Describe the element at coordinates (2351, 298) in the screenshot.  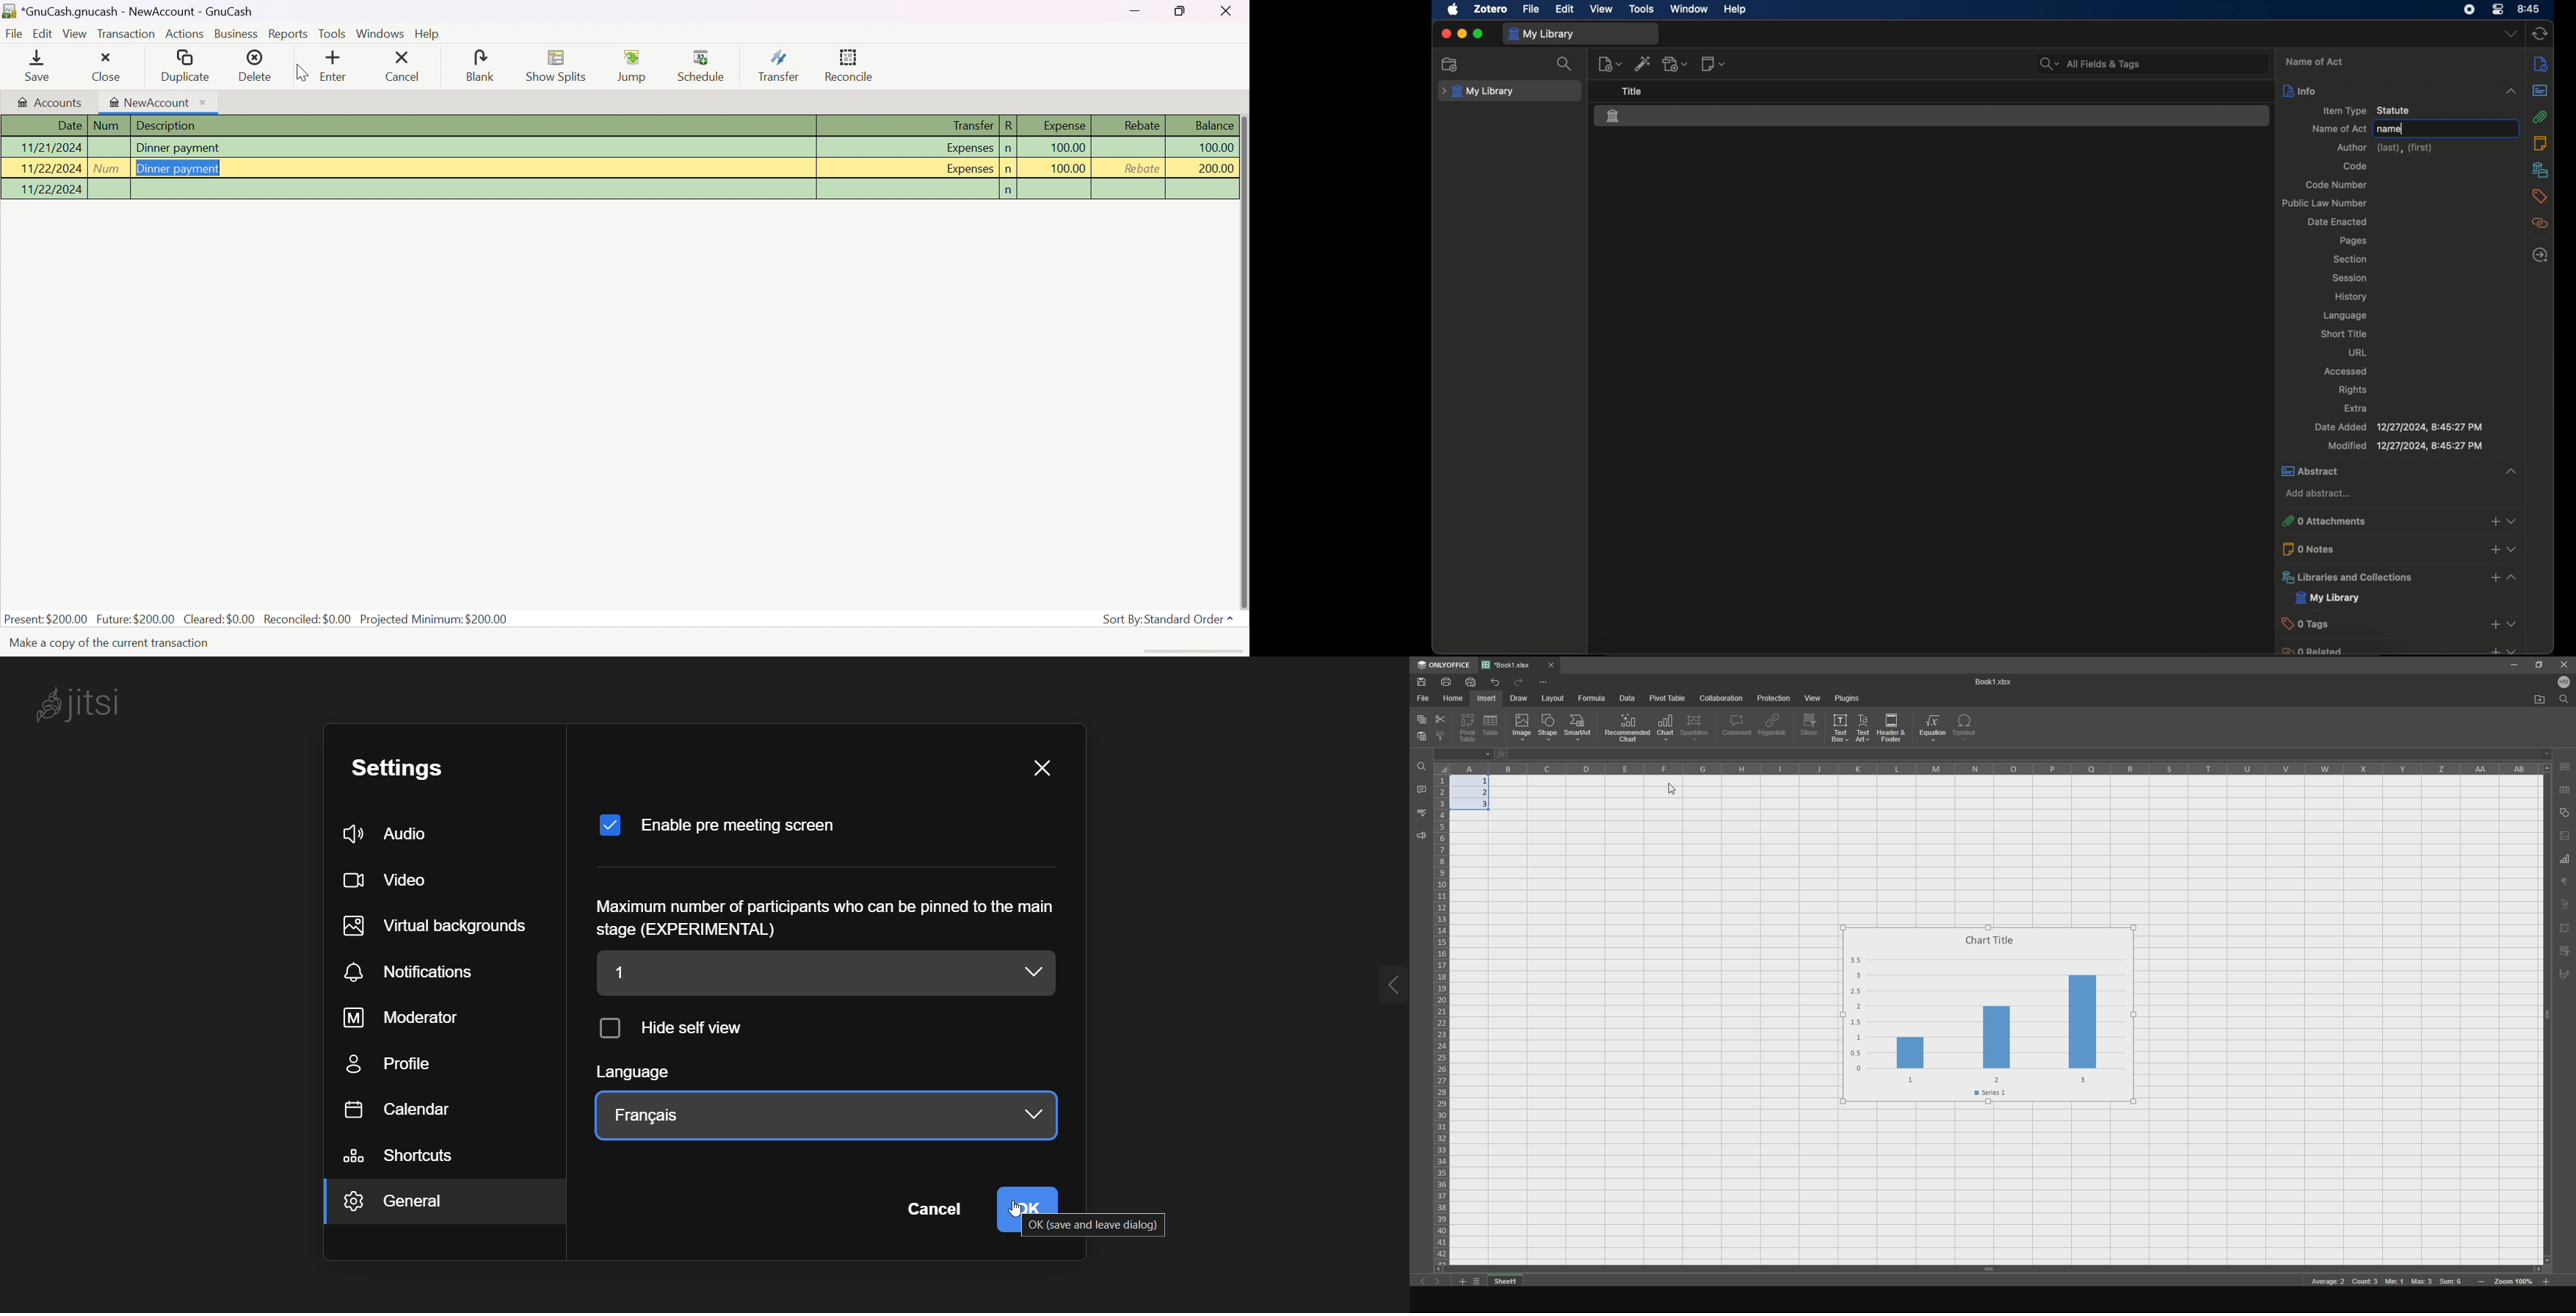
I see `history` at that location.